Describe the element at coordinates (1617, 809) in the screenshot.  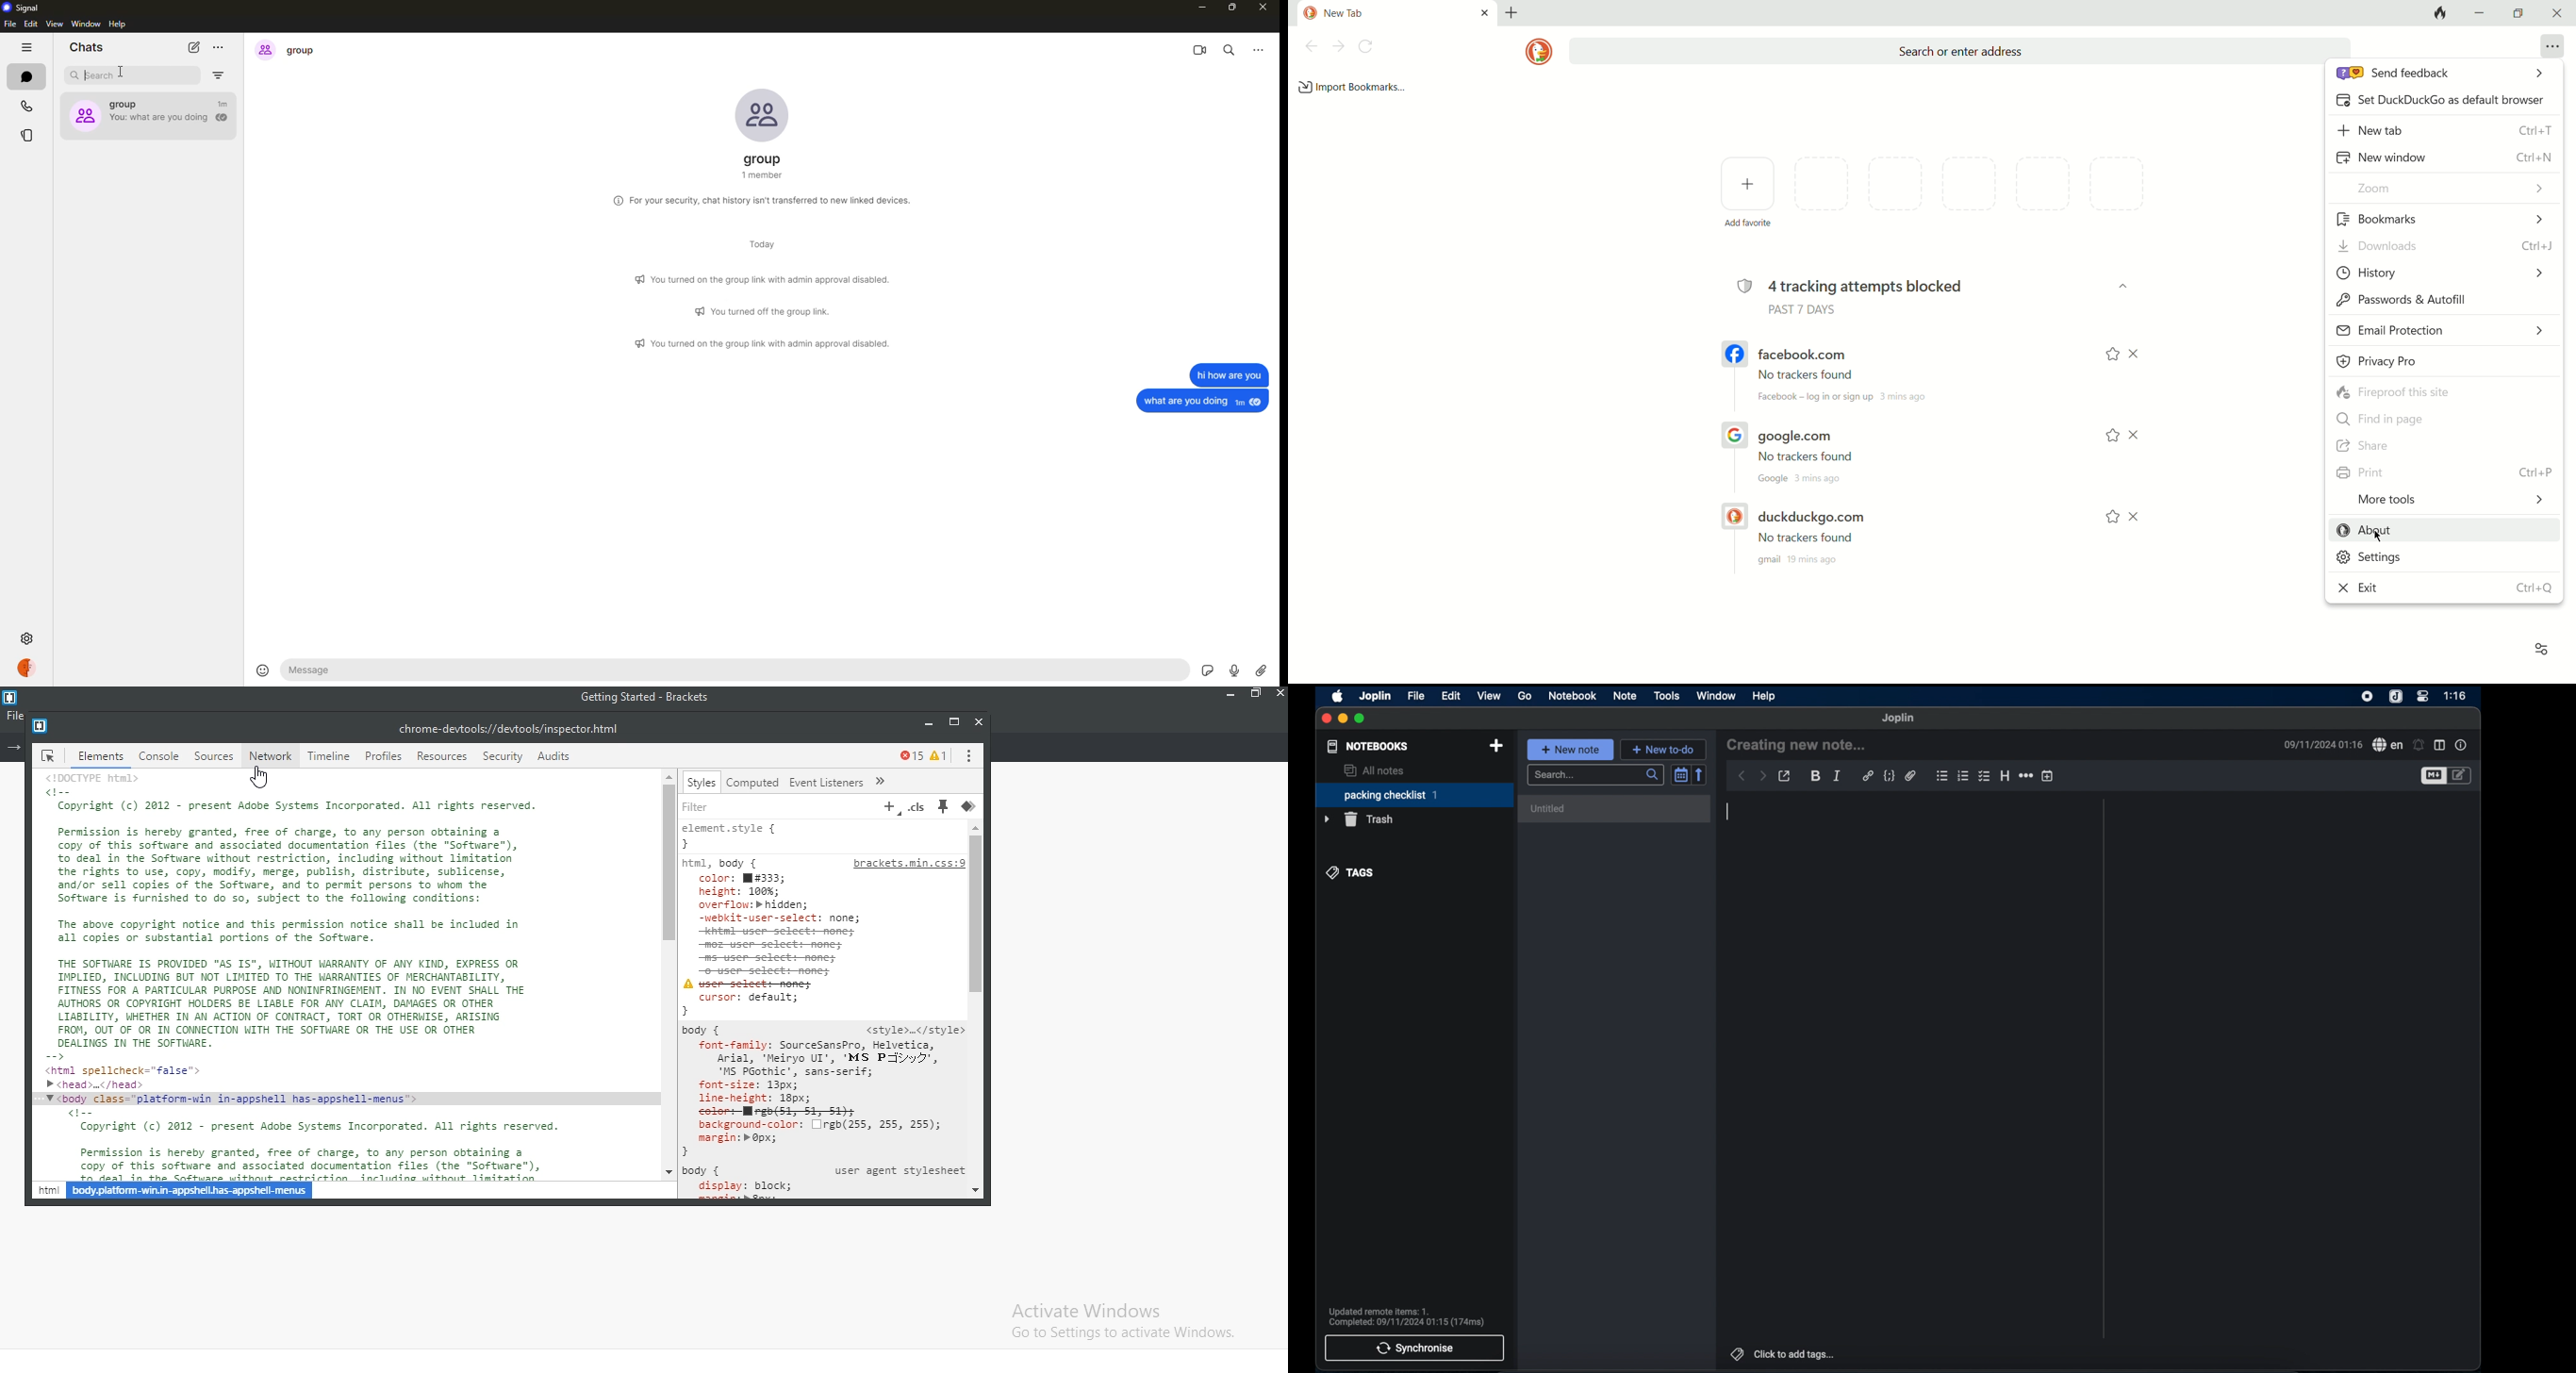
I see `untitled` at that location.